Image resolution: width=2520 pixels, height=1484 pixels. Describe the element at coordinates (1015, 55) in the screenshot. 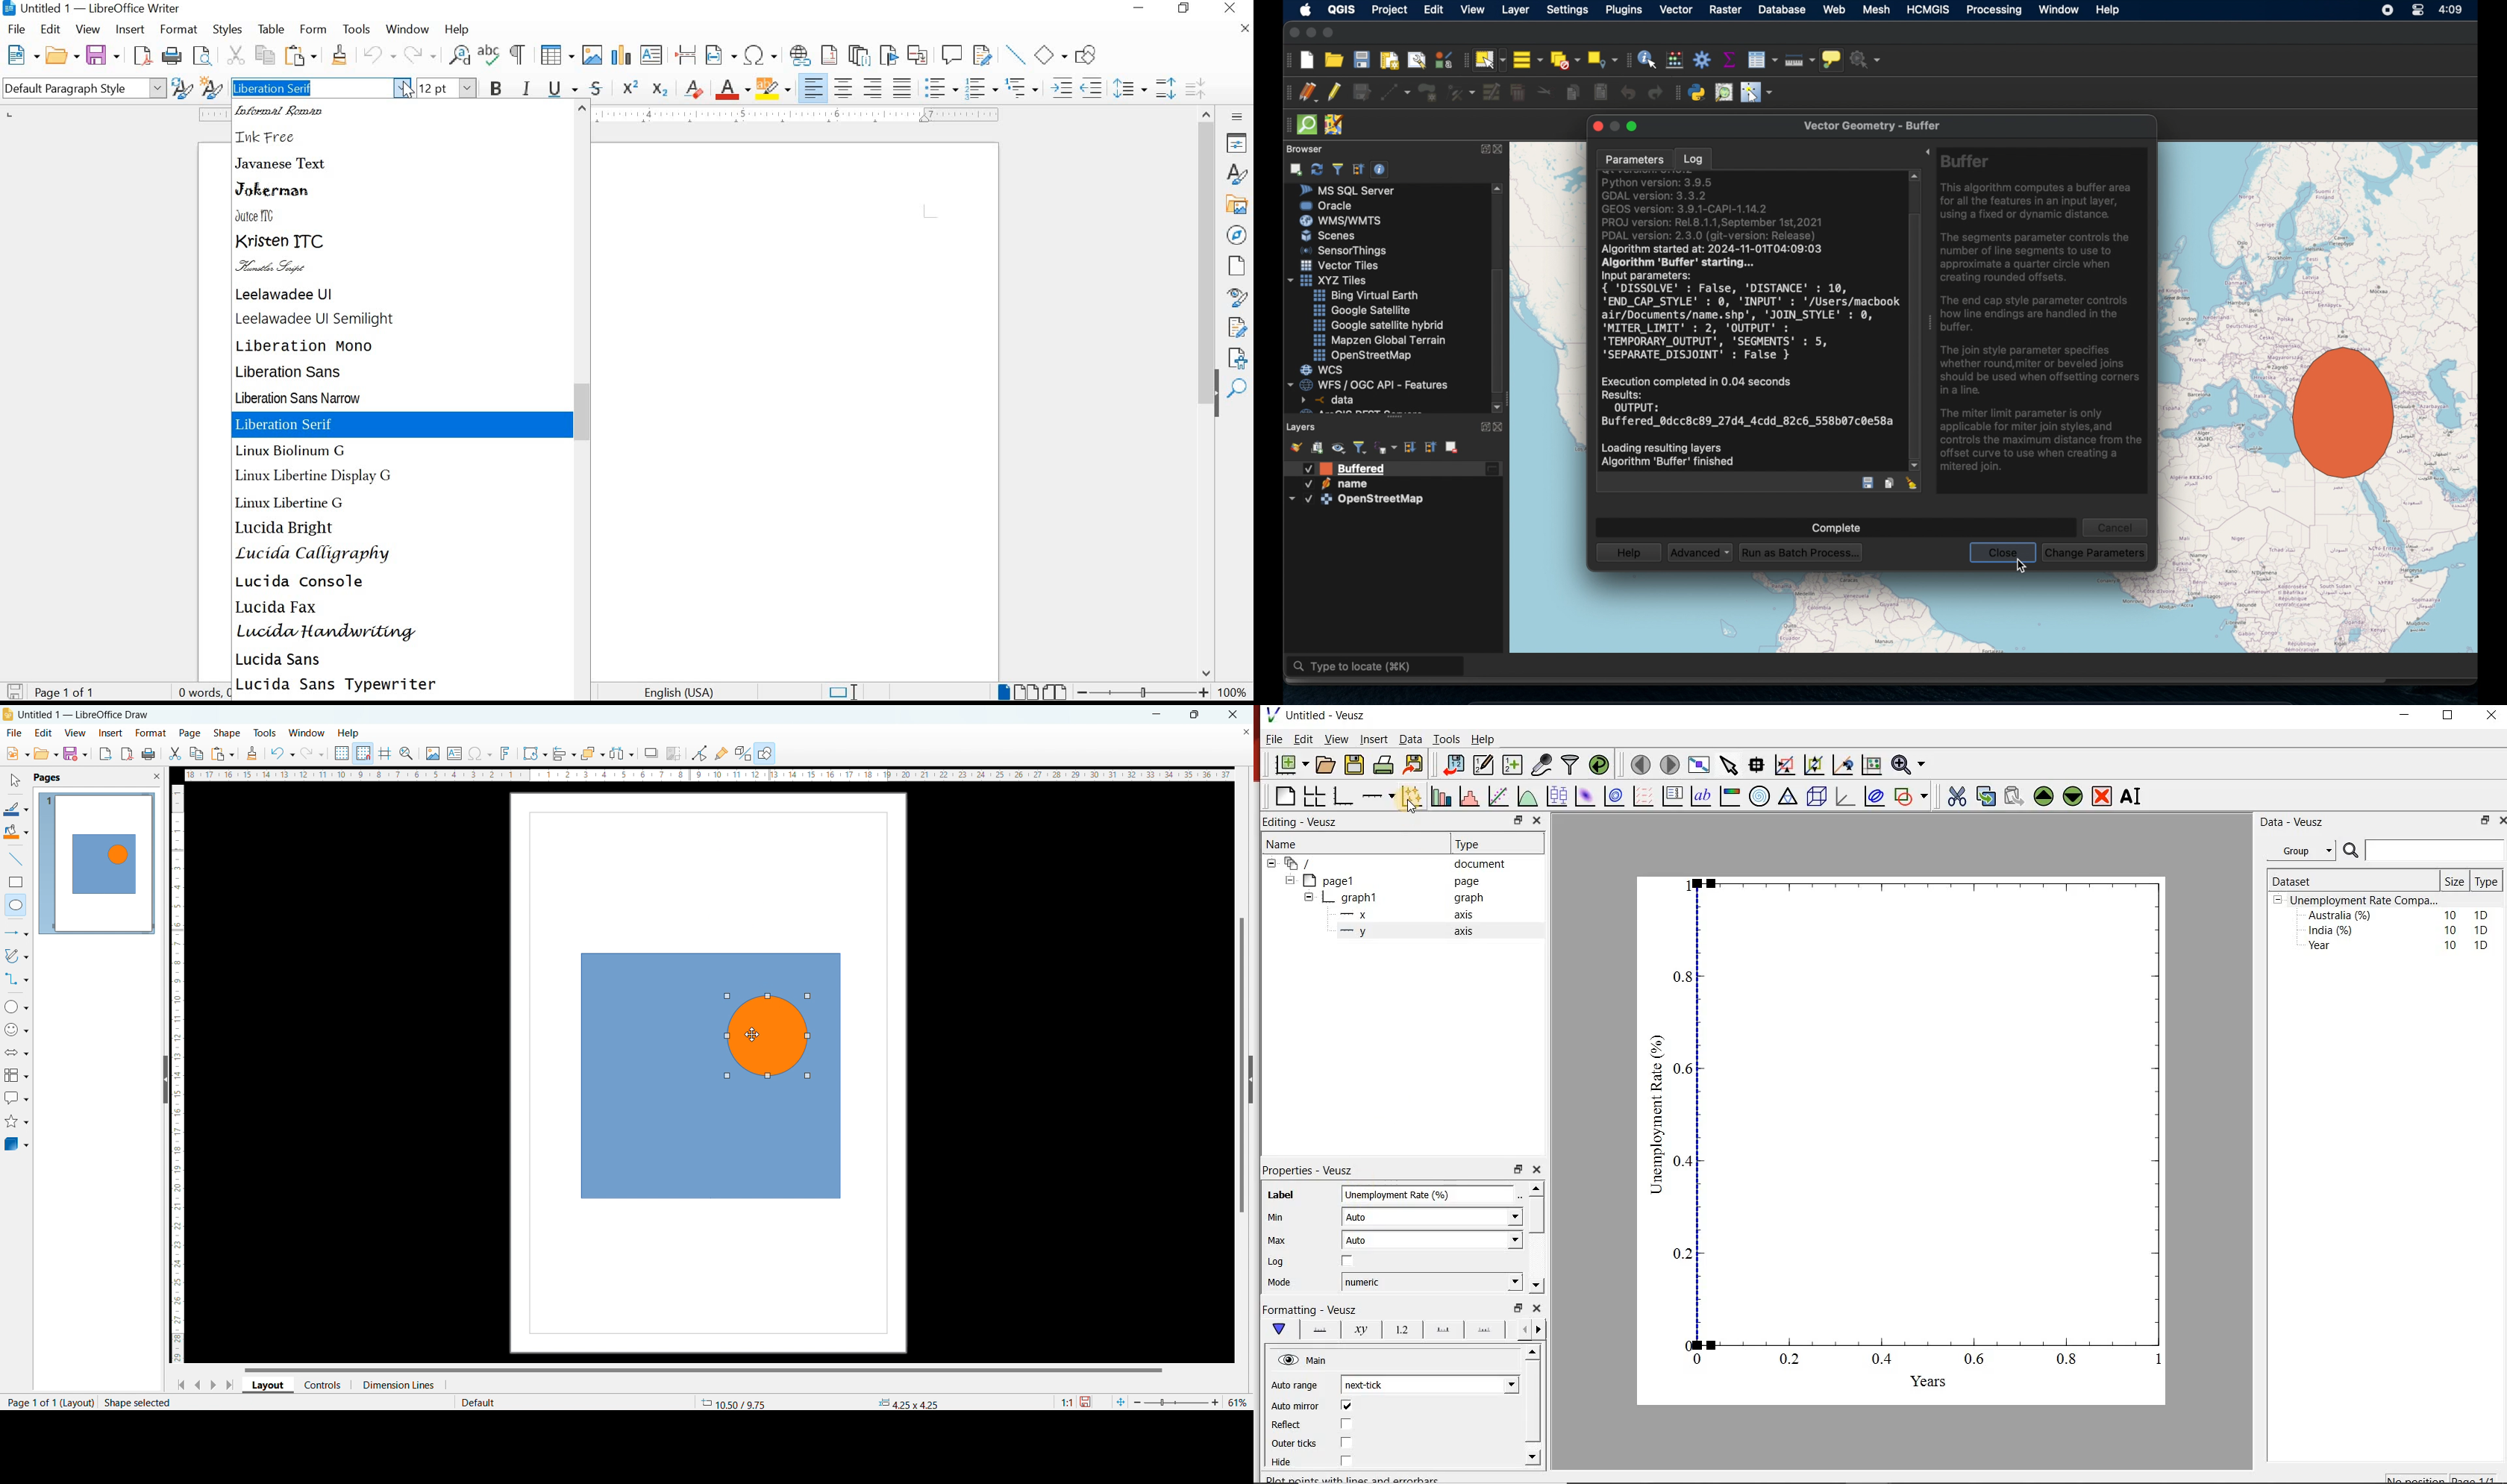

I see `INSERT LINE` at that location.